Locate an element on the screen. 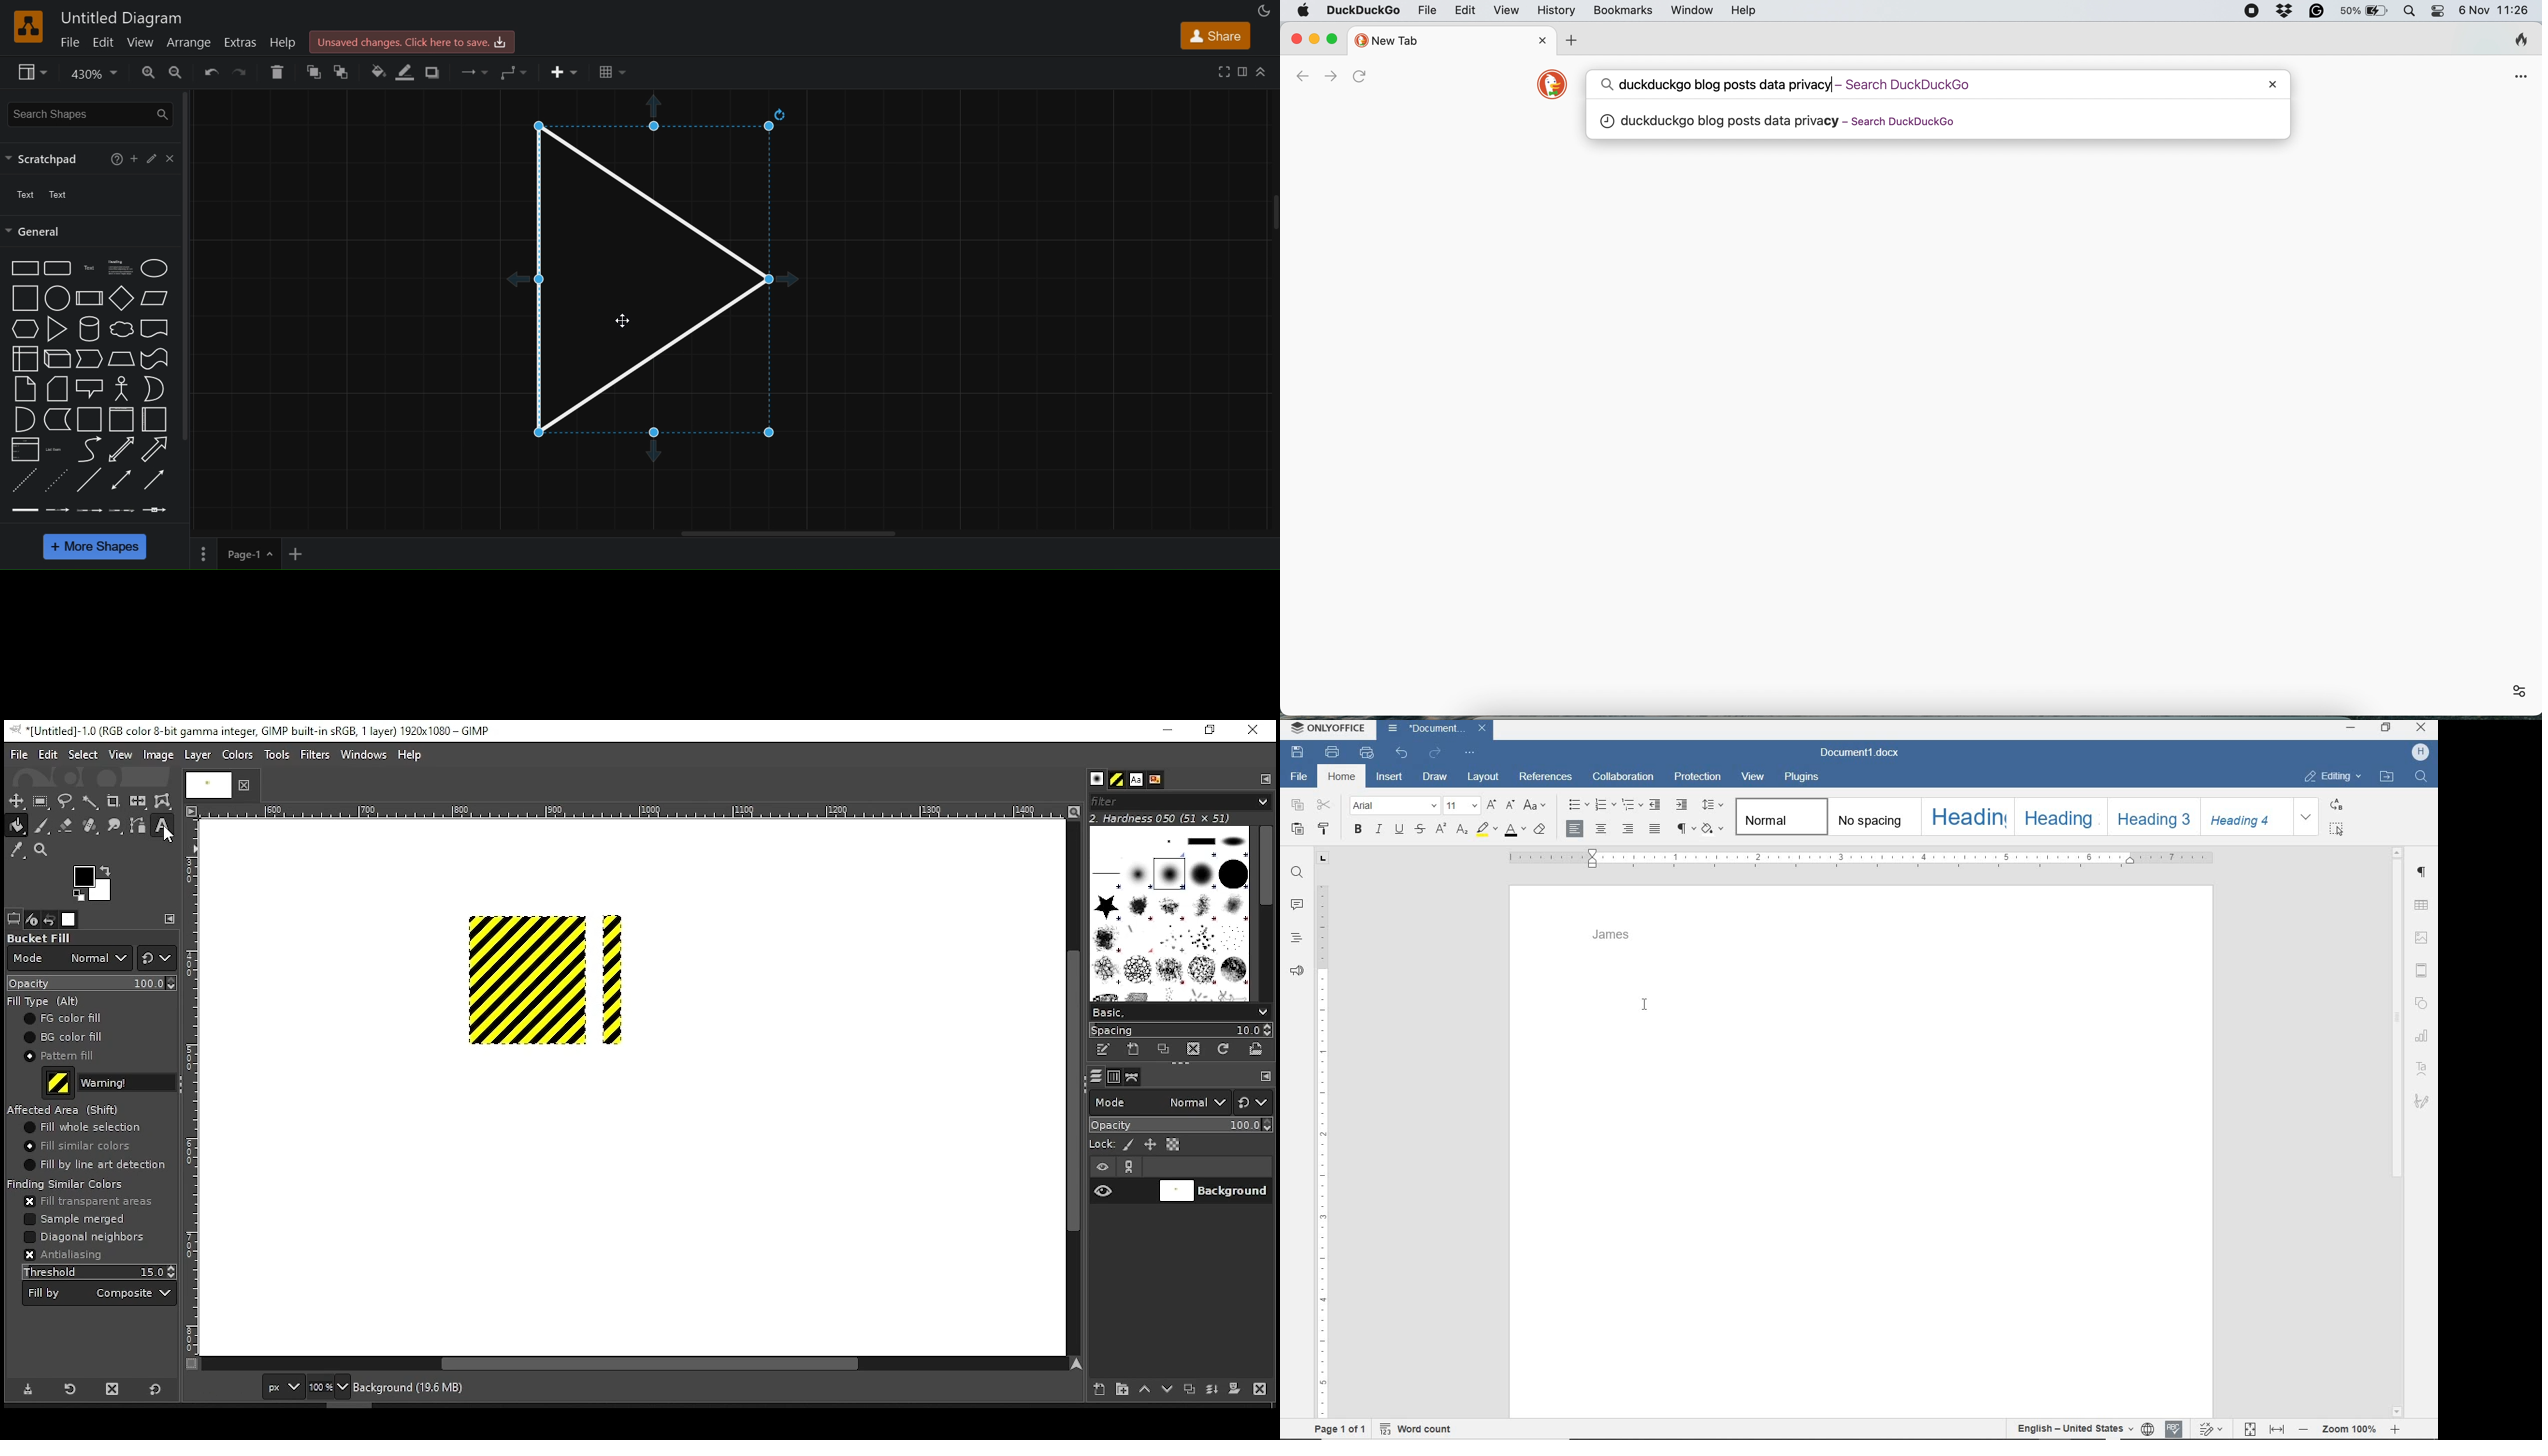 The width and height of the screenshot is (2548, 1456). collaboration is located at coordinates (1625, 777).